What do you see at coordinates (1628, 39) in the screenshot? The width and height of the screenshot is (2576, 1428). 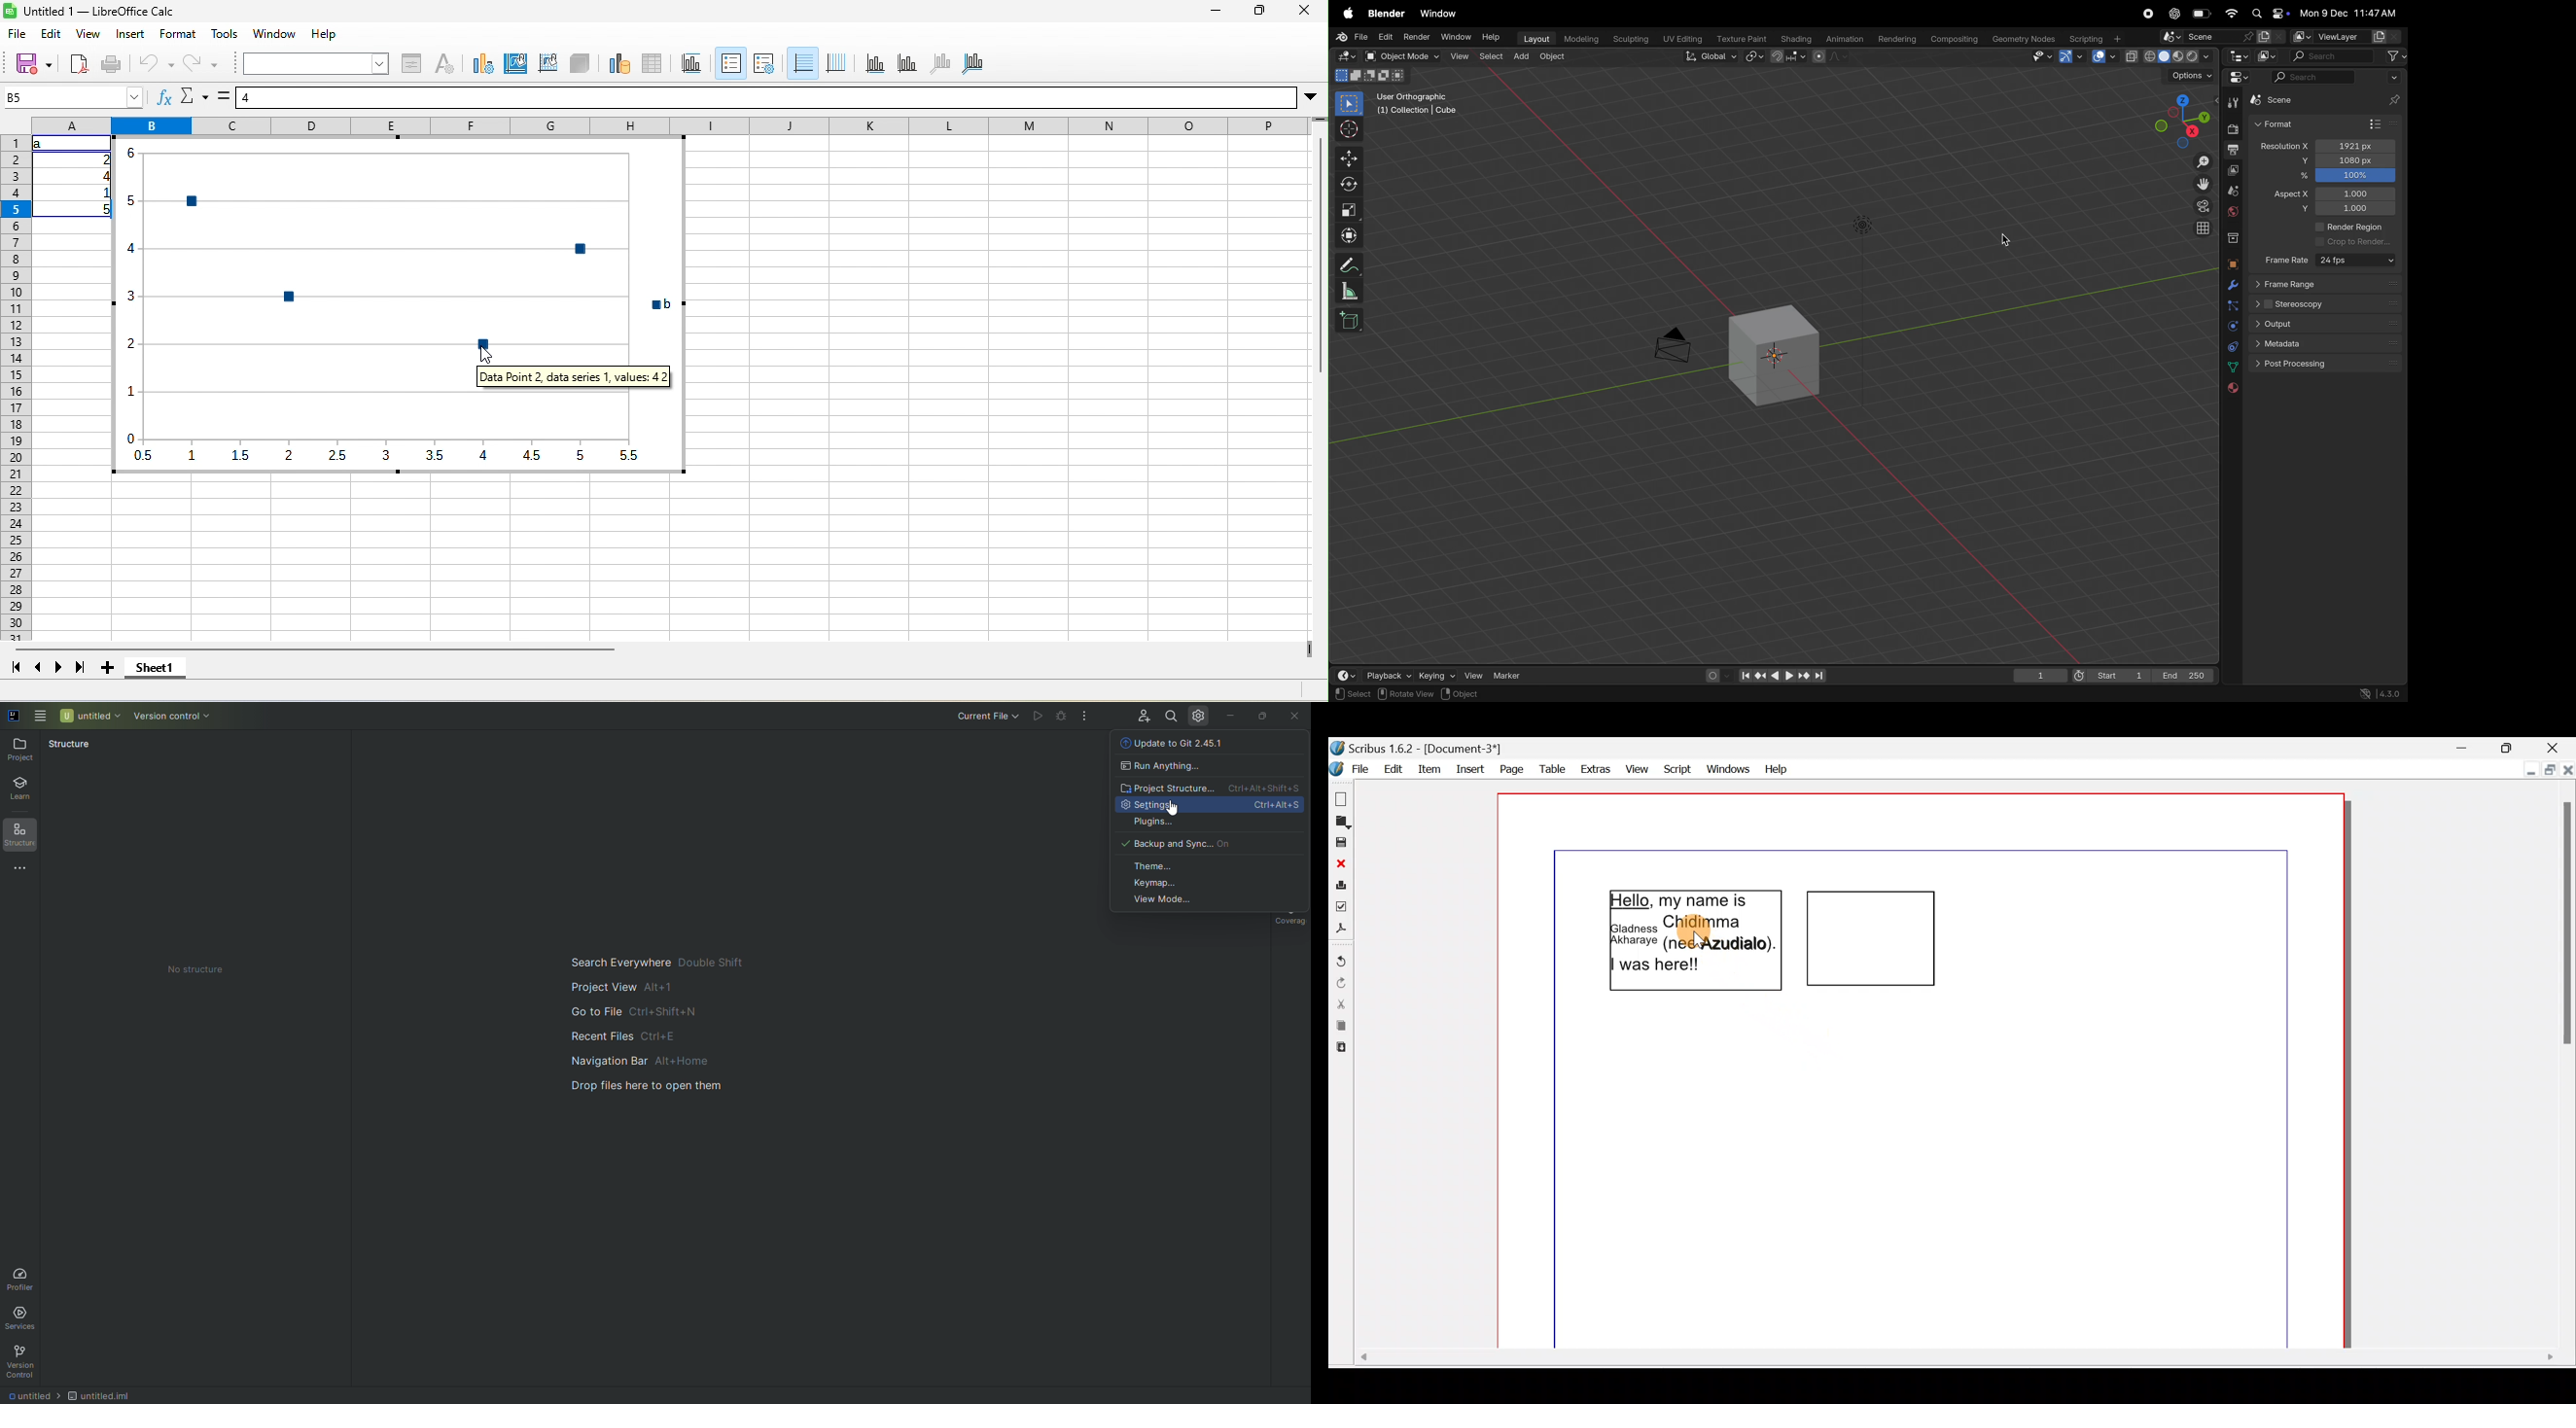 I see `Sculpting` at bounding box center [1628, 39].